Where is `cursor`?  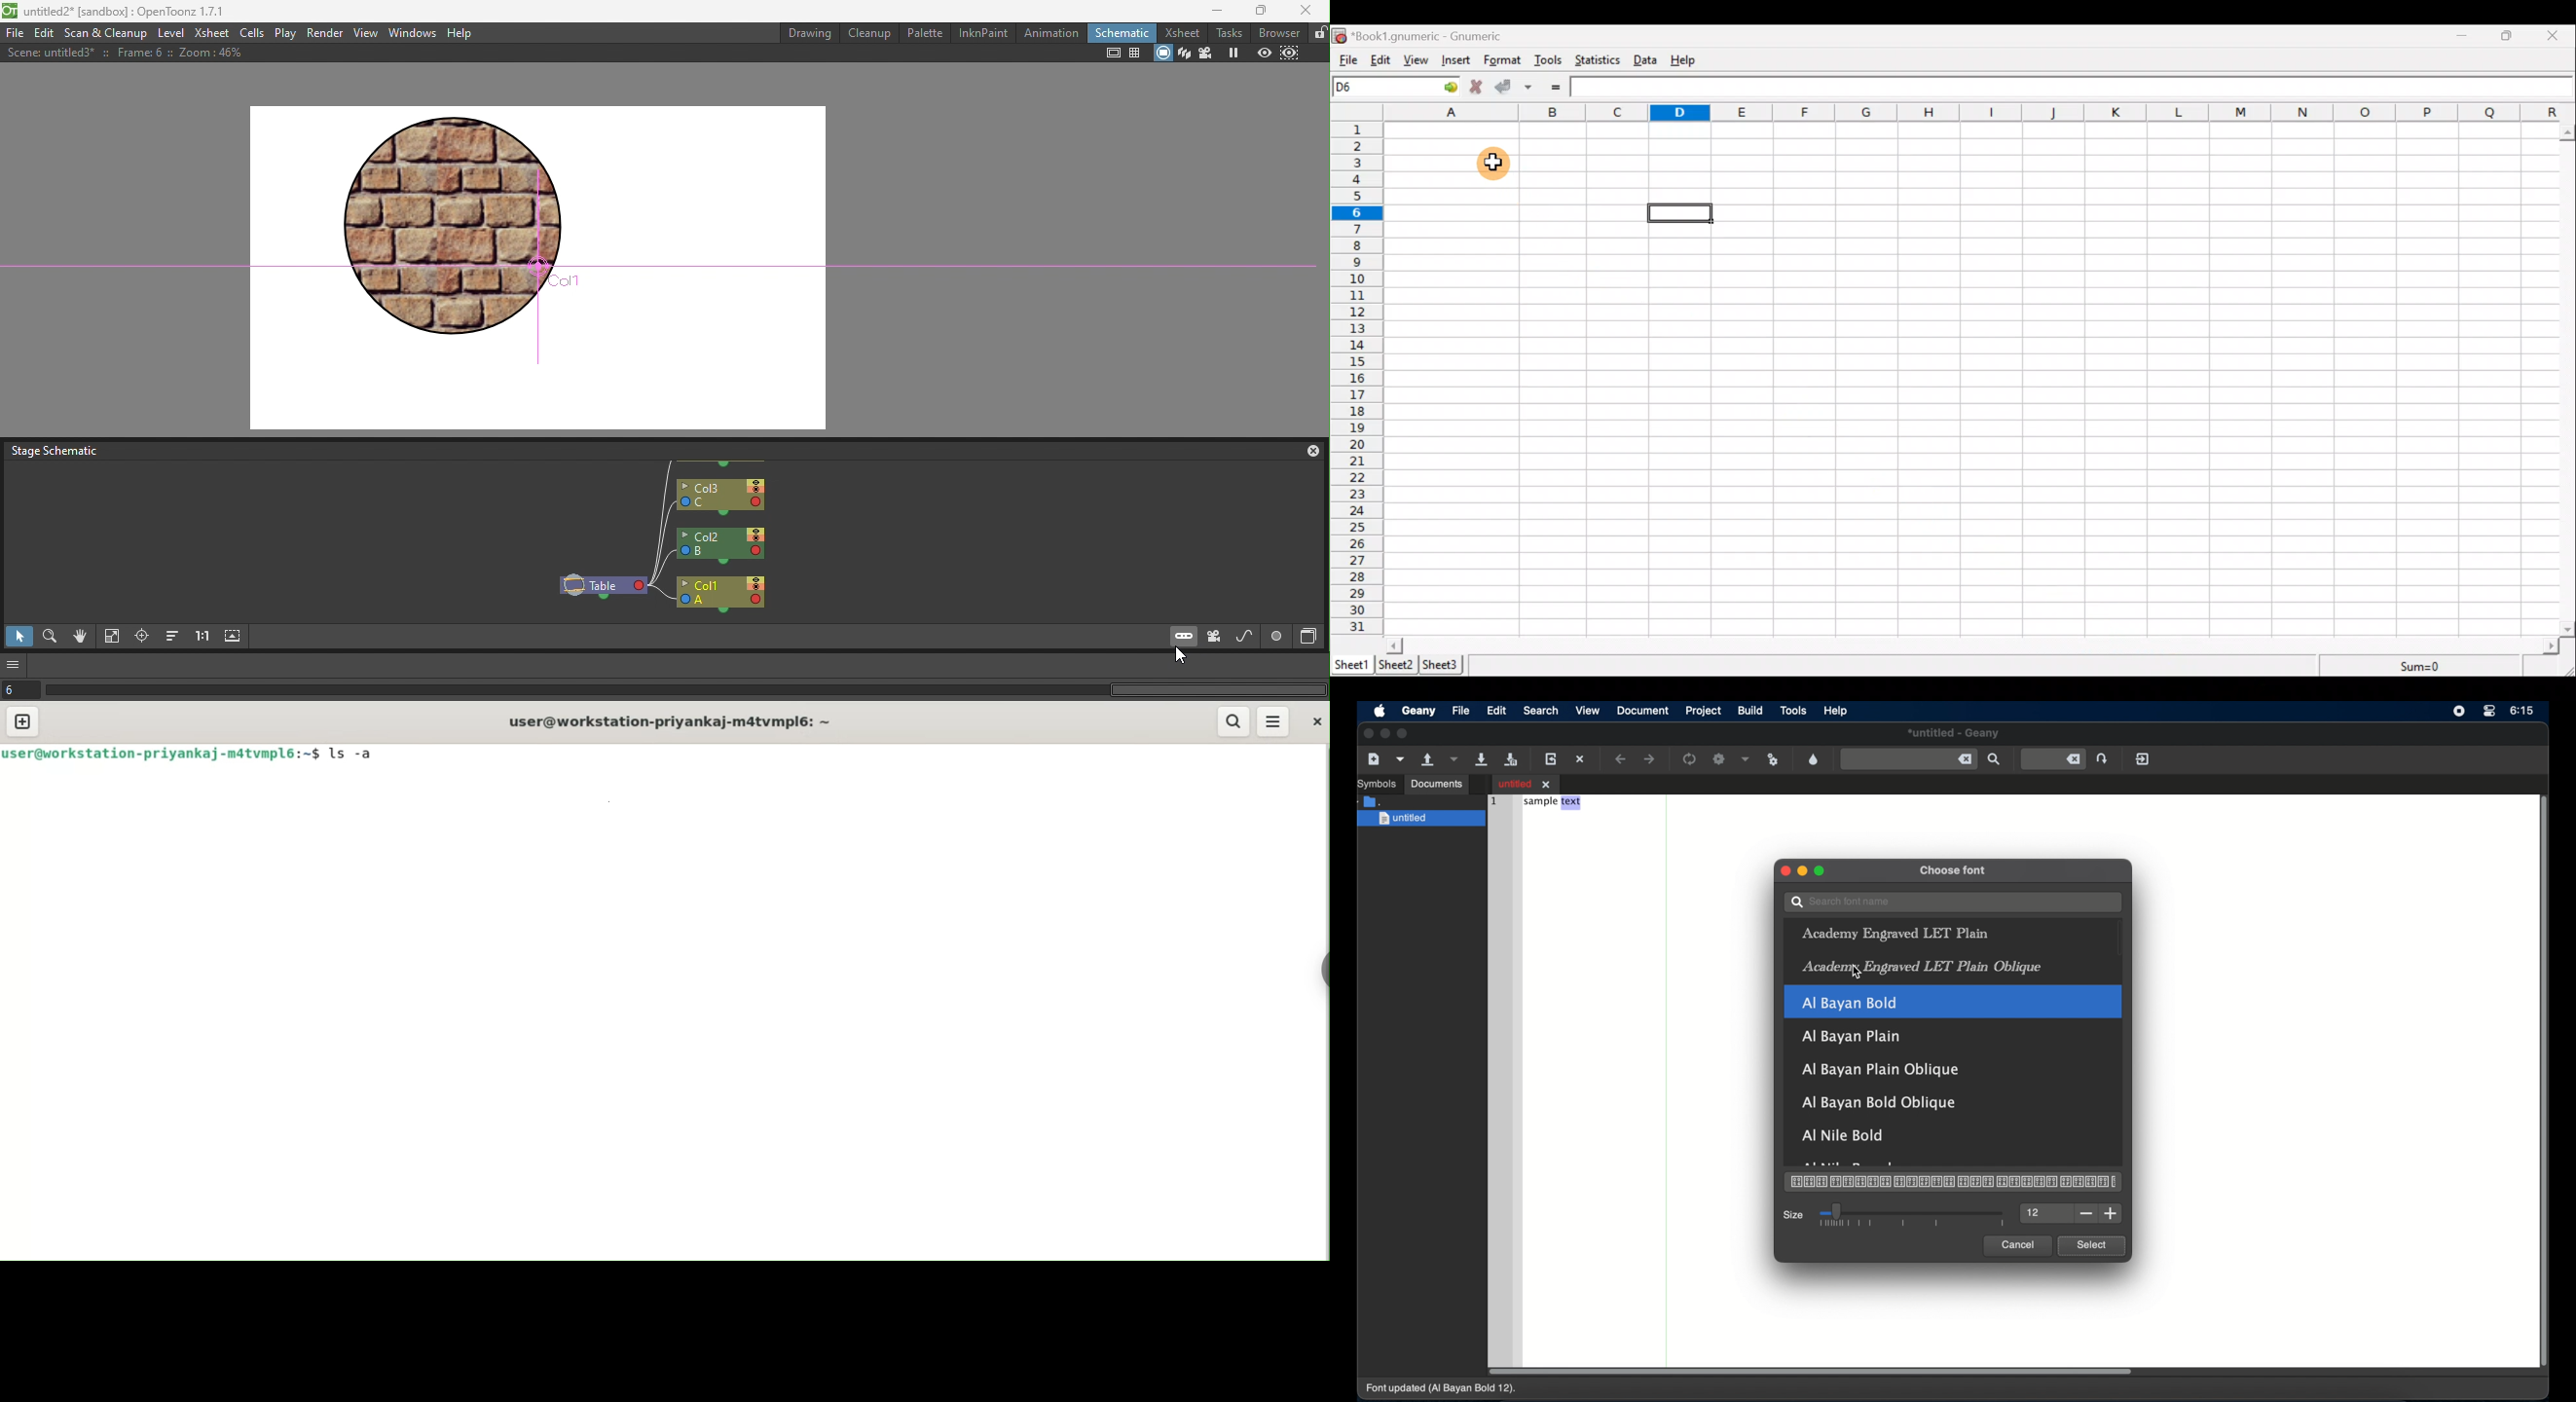 cursor is located at coordinates (1854, 971).